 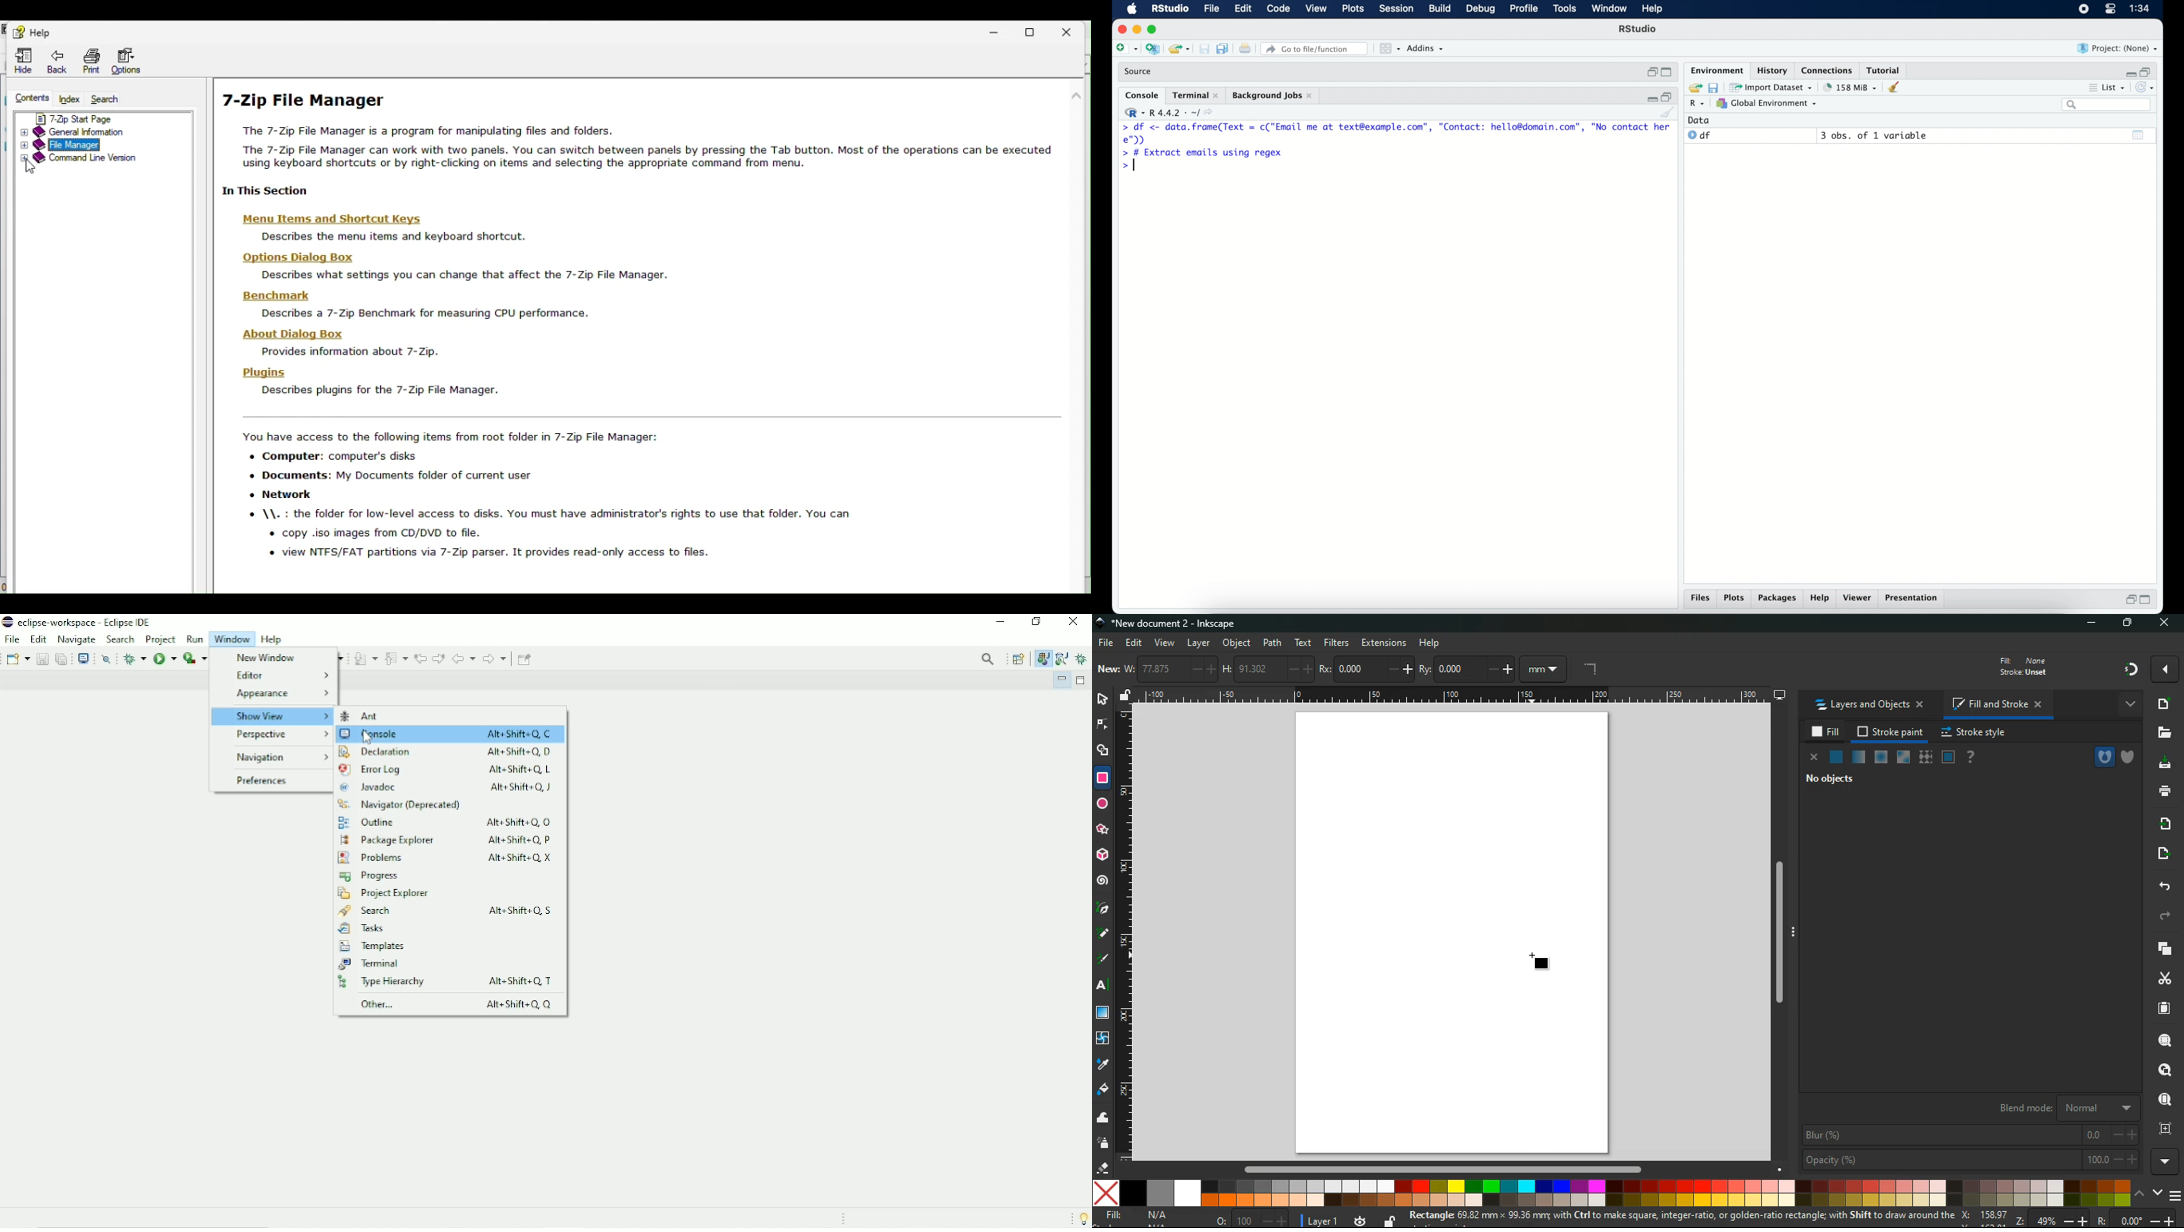 I want to click on help, so click(x=1653, y=9).